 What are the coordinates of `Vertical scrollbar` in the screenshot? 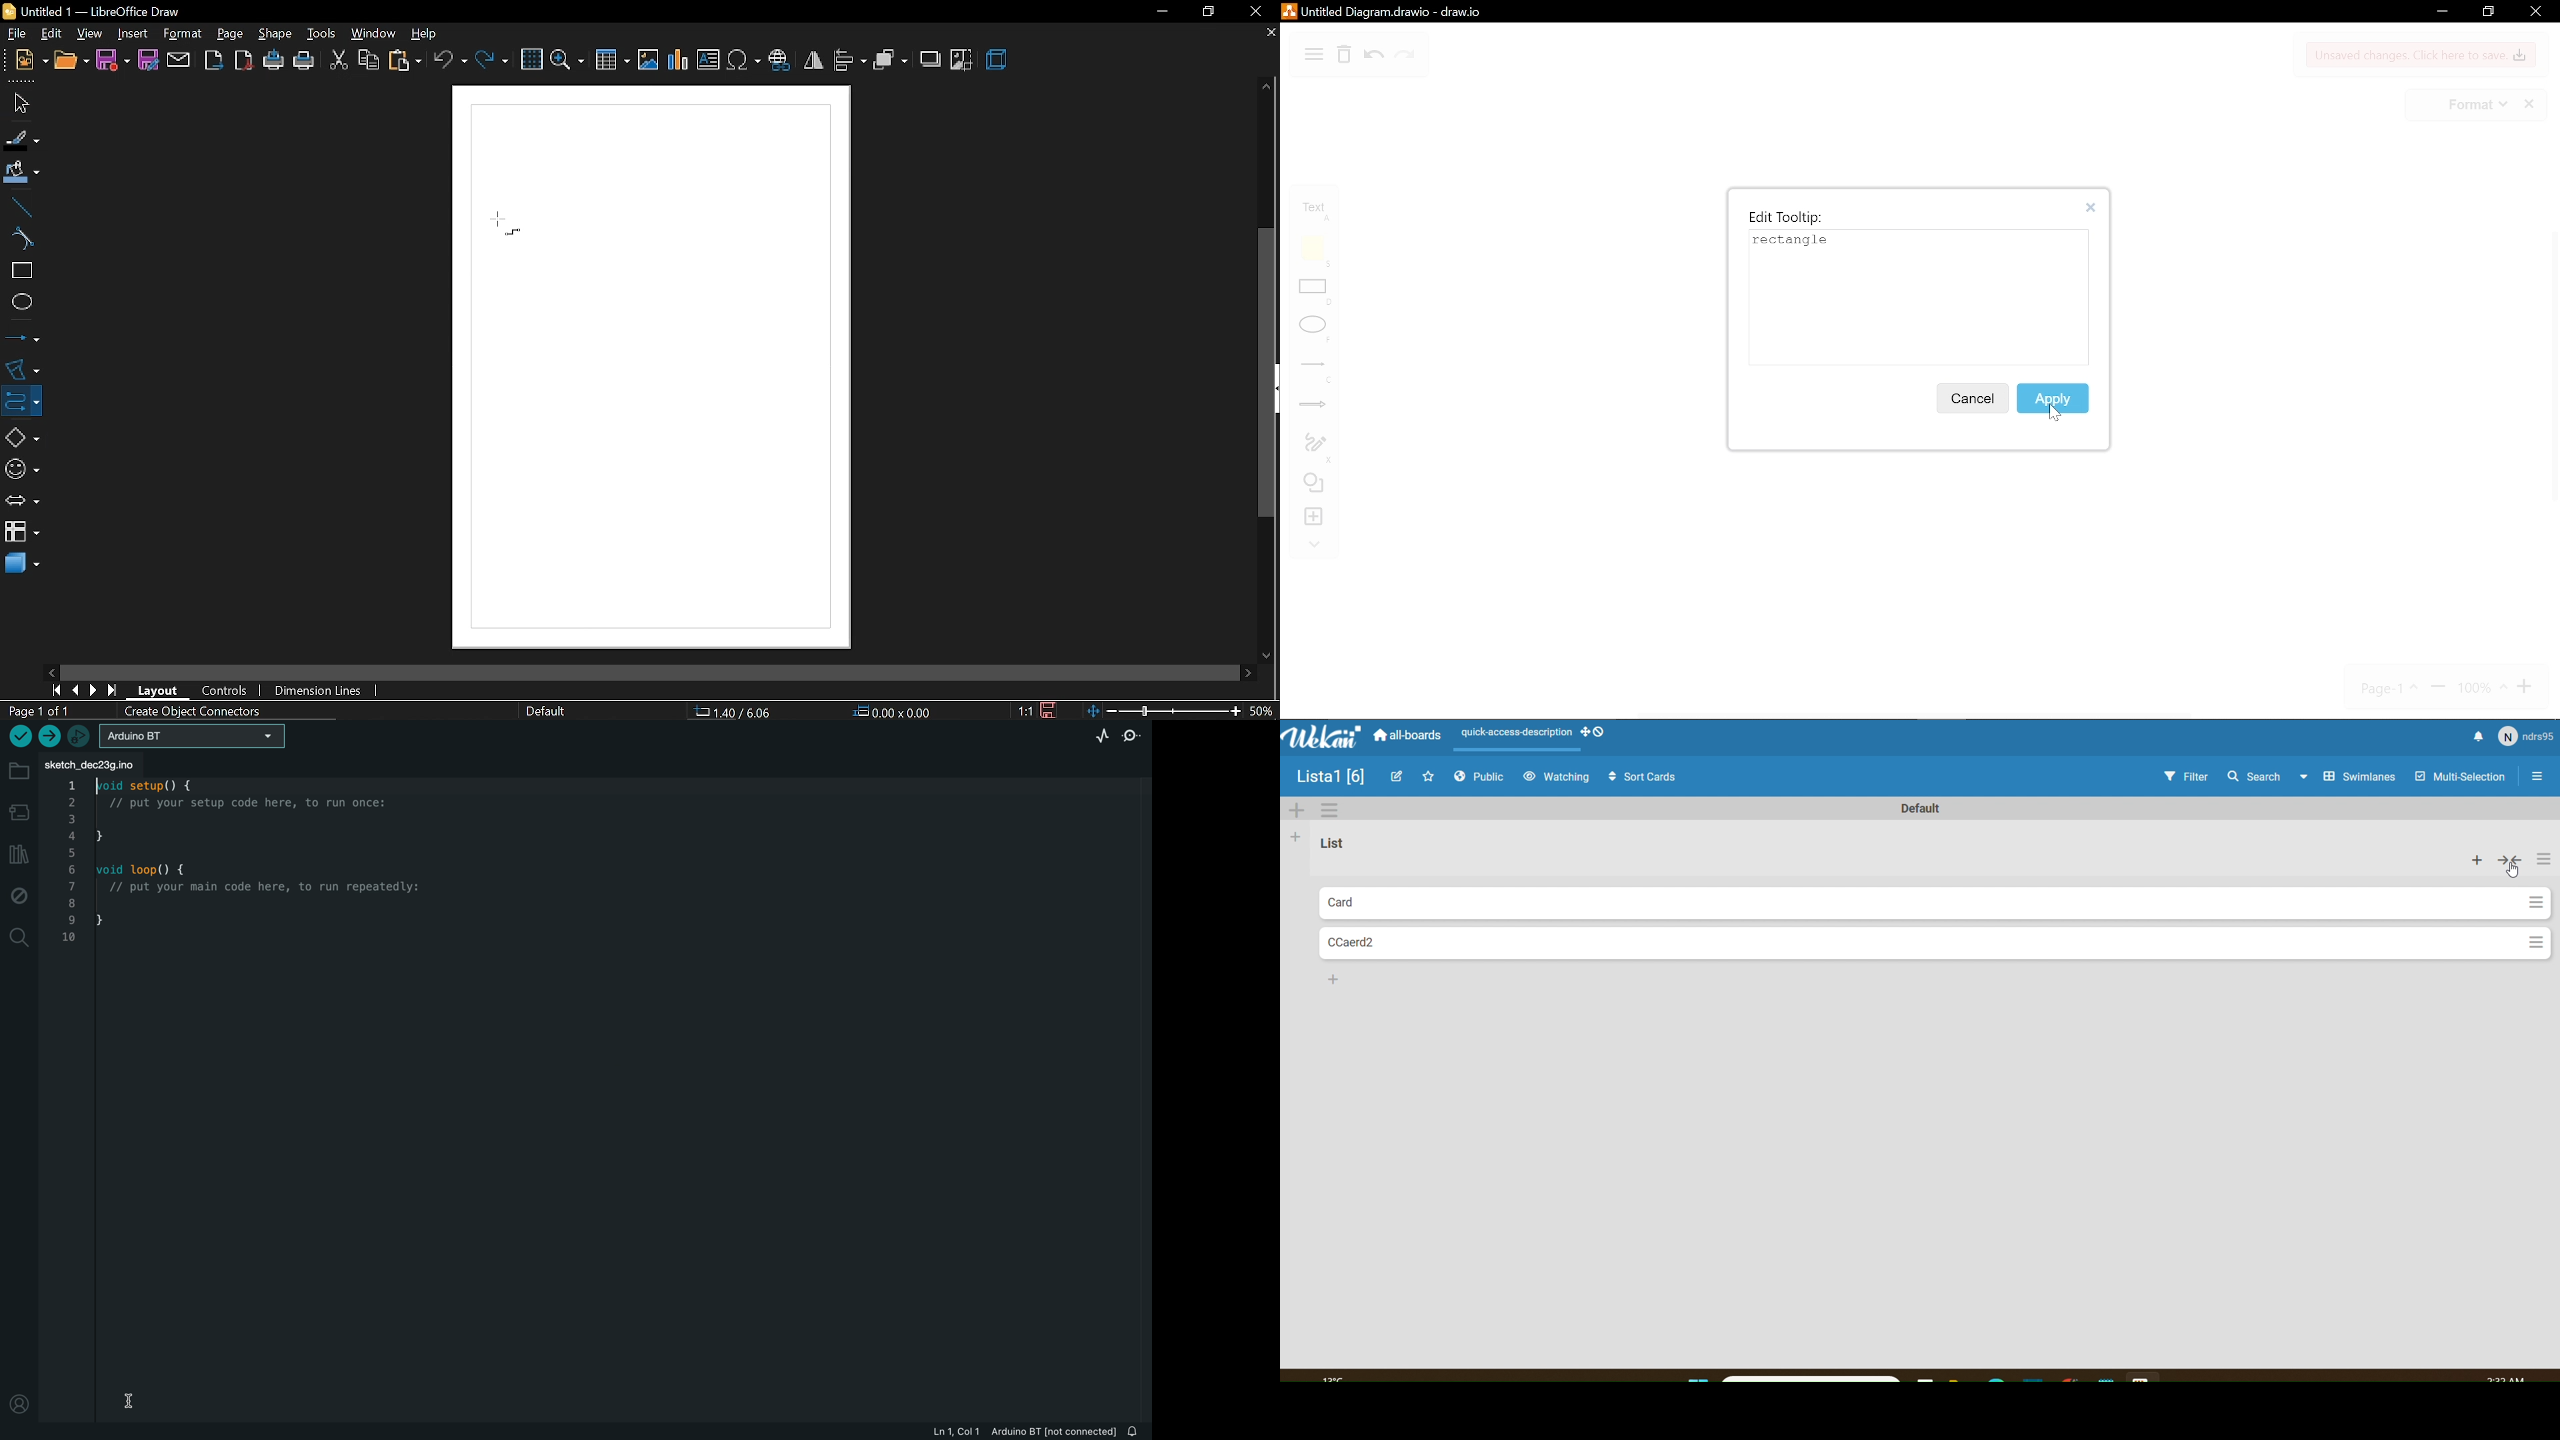 It's located at (1267, 374).